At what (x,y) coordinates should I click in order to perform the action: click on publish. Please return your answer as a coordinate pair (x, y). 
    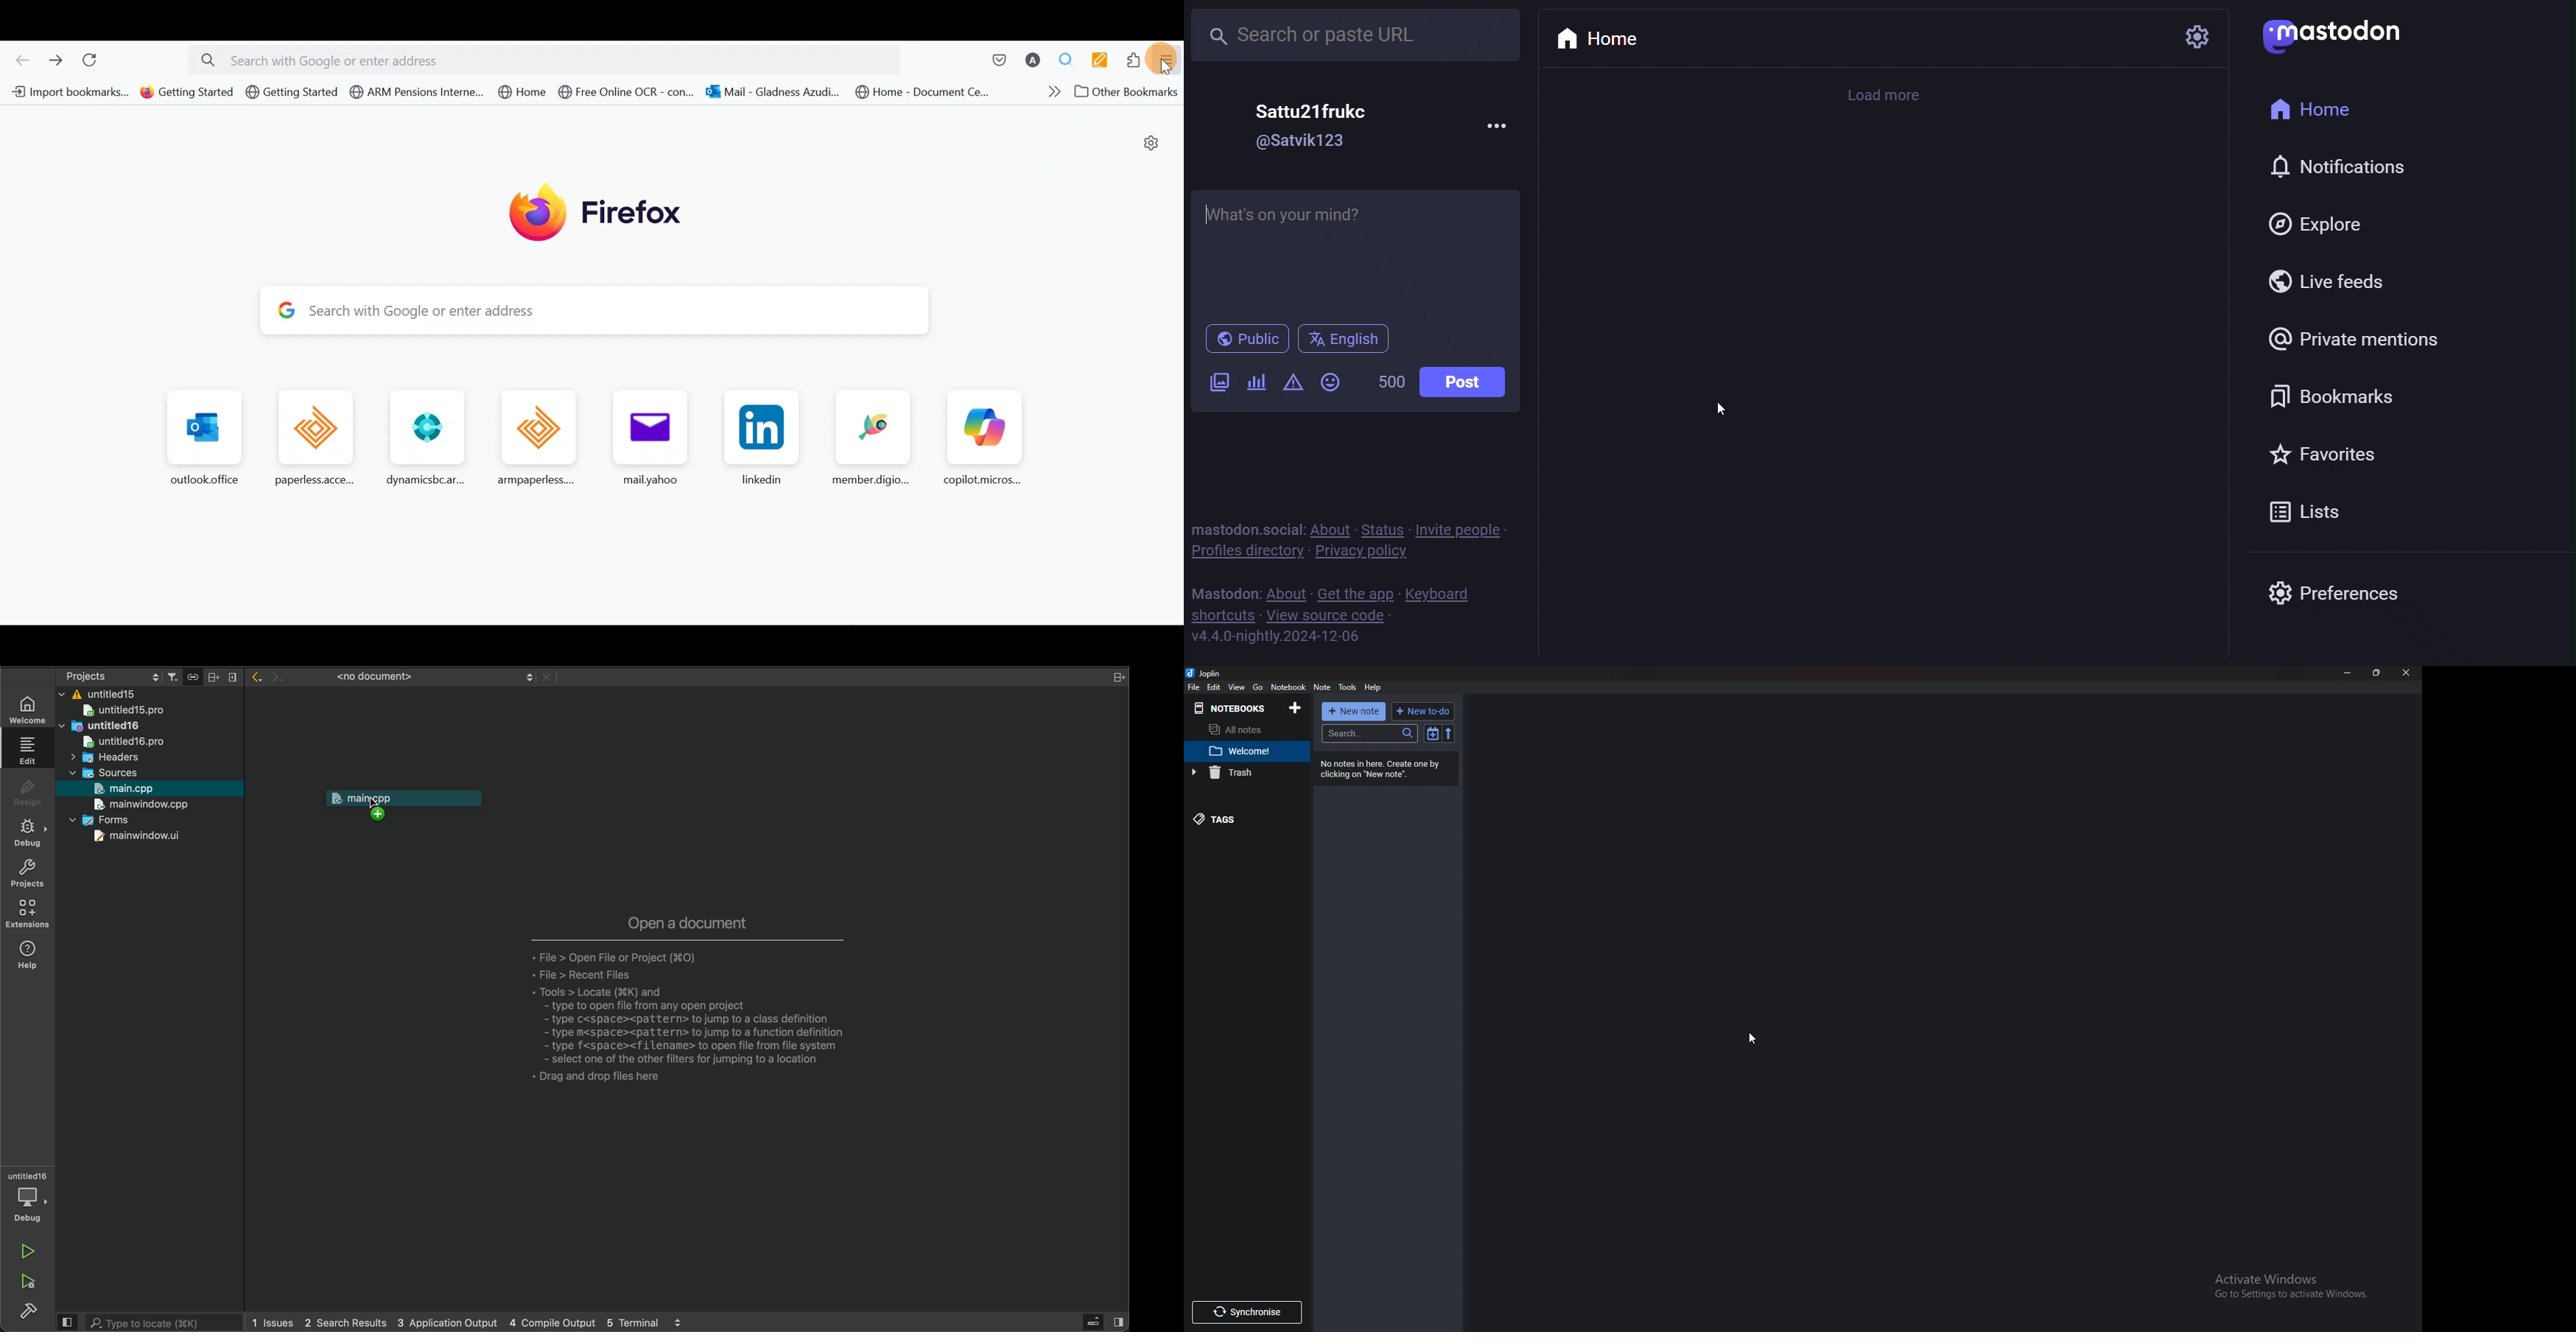
    Looking at the image, I should click on (1246, 339).